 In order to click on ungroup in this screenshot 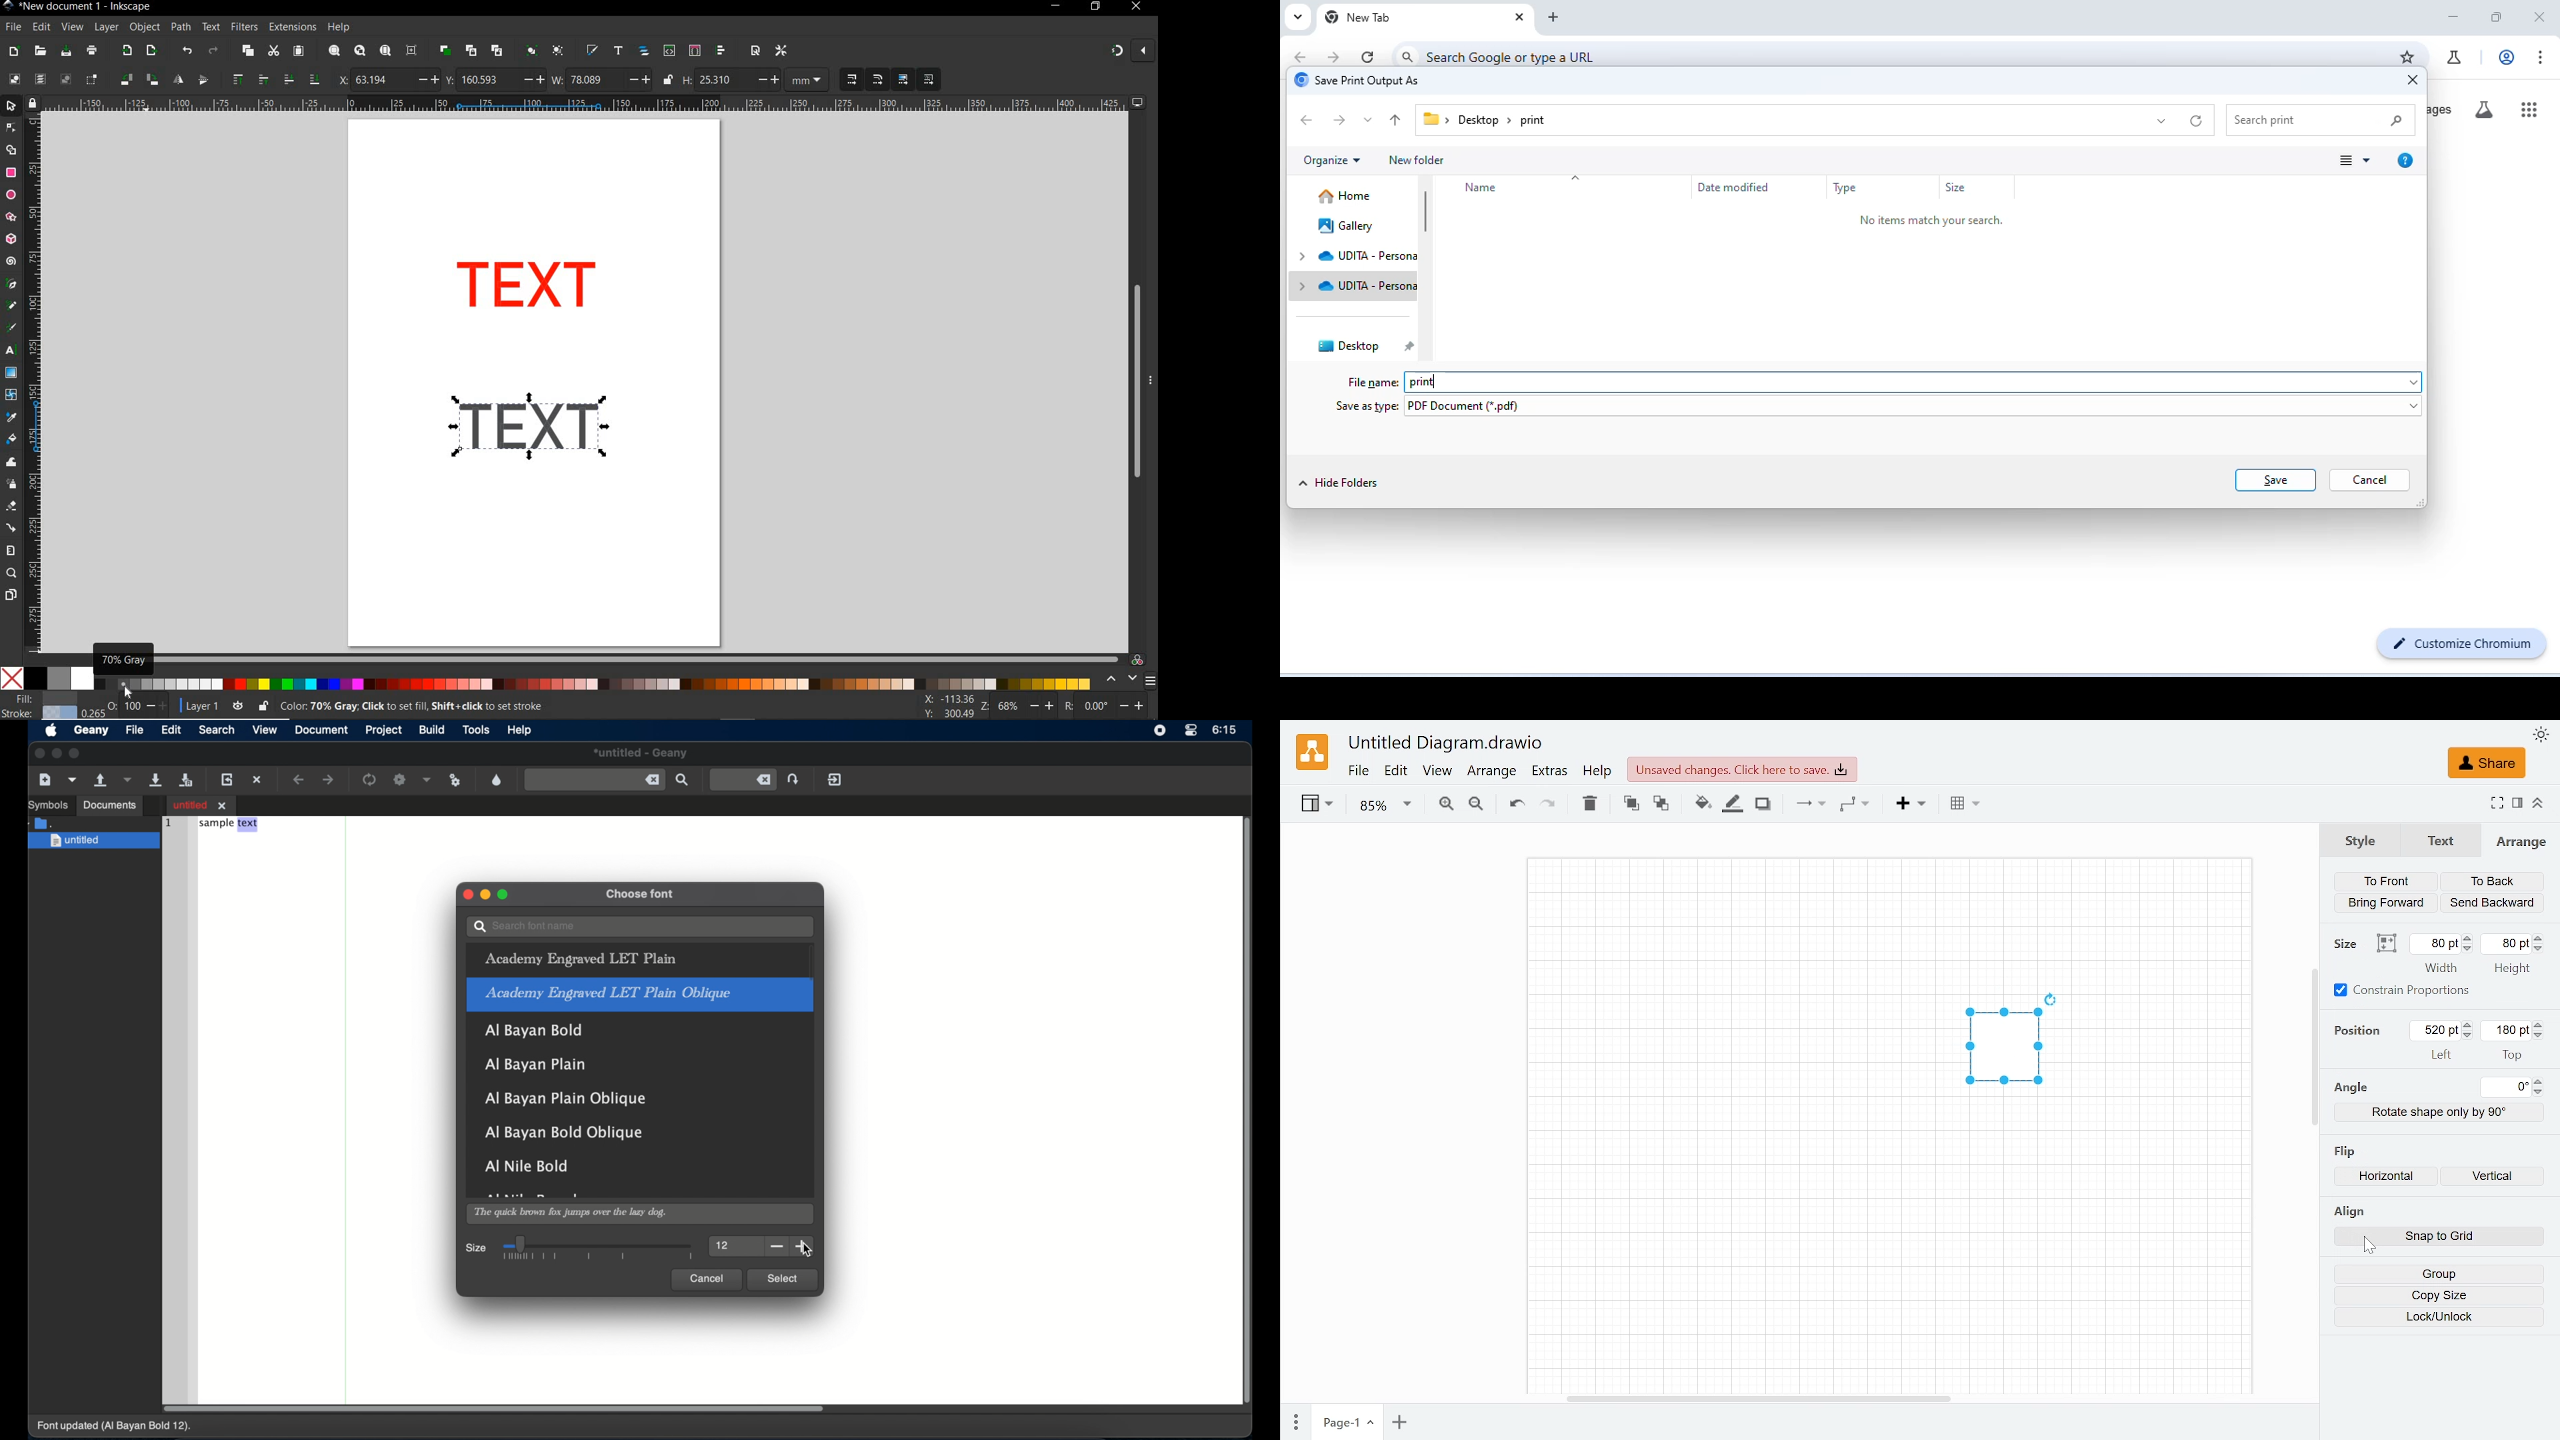, I will do `click(558, 52)`.